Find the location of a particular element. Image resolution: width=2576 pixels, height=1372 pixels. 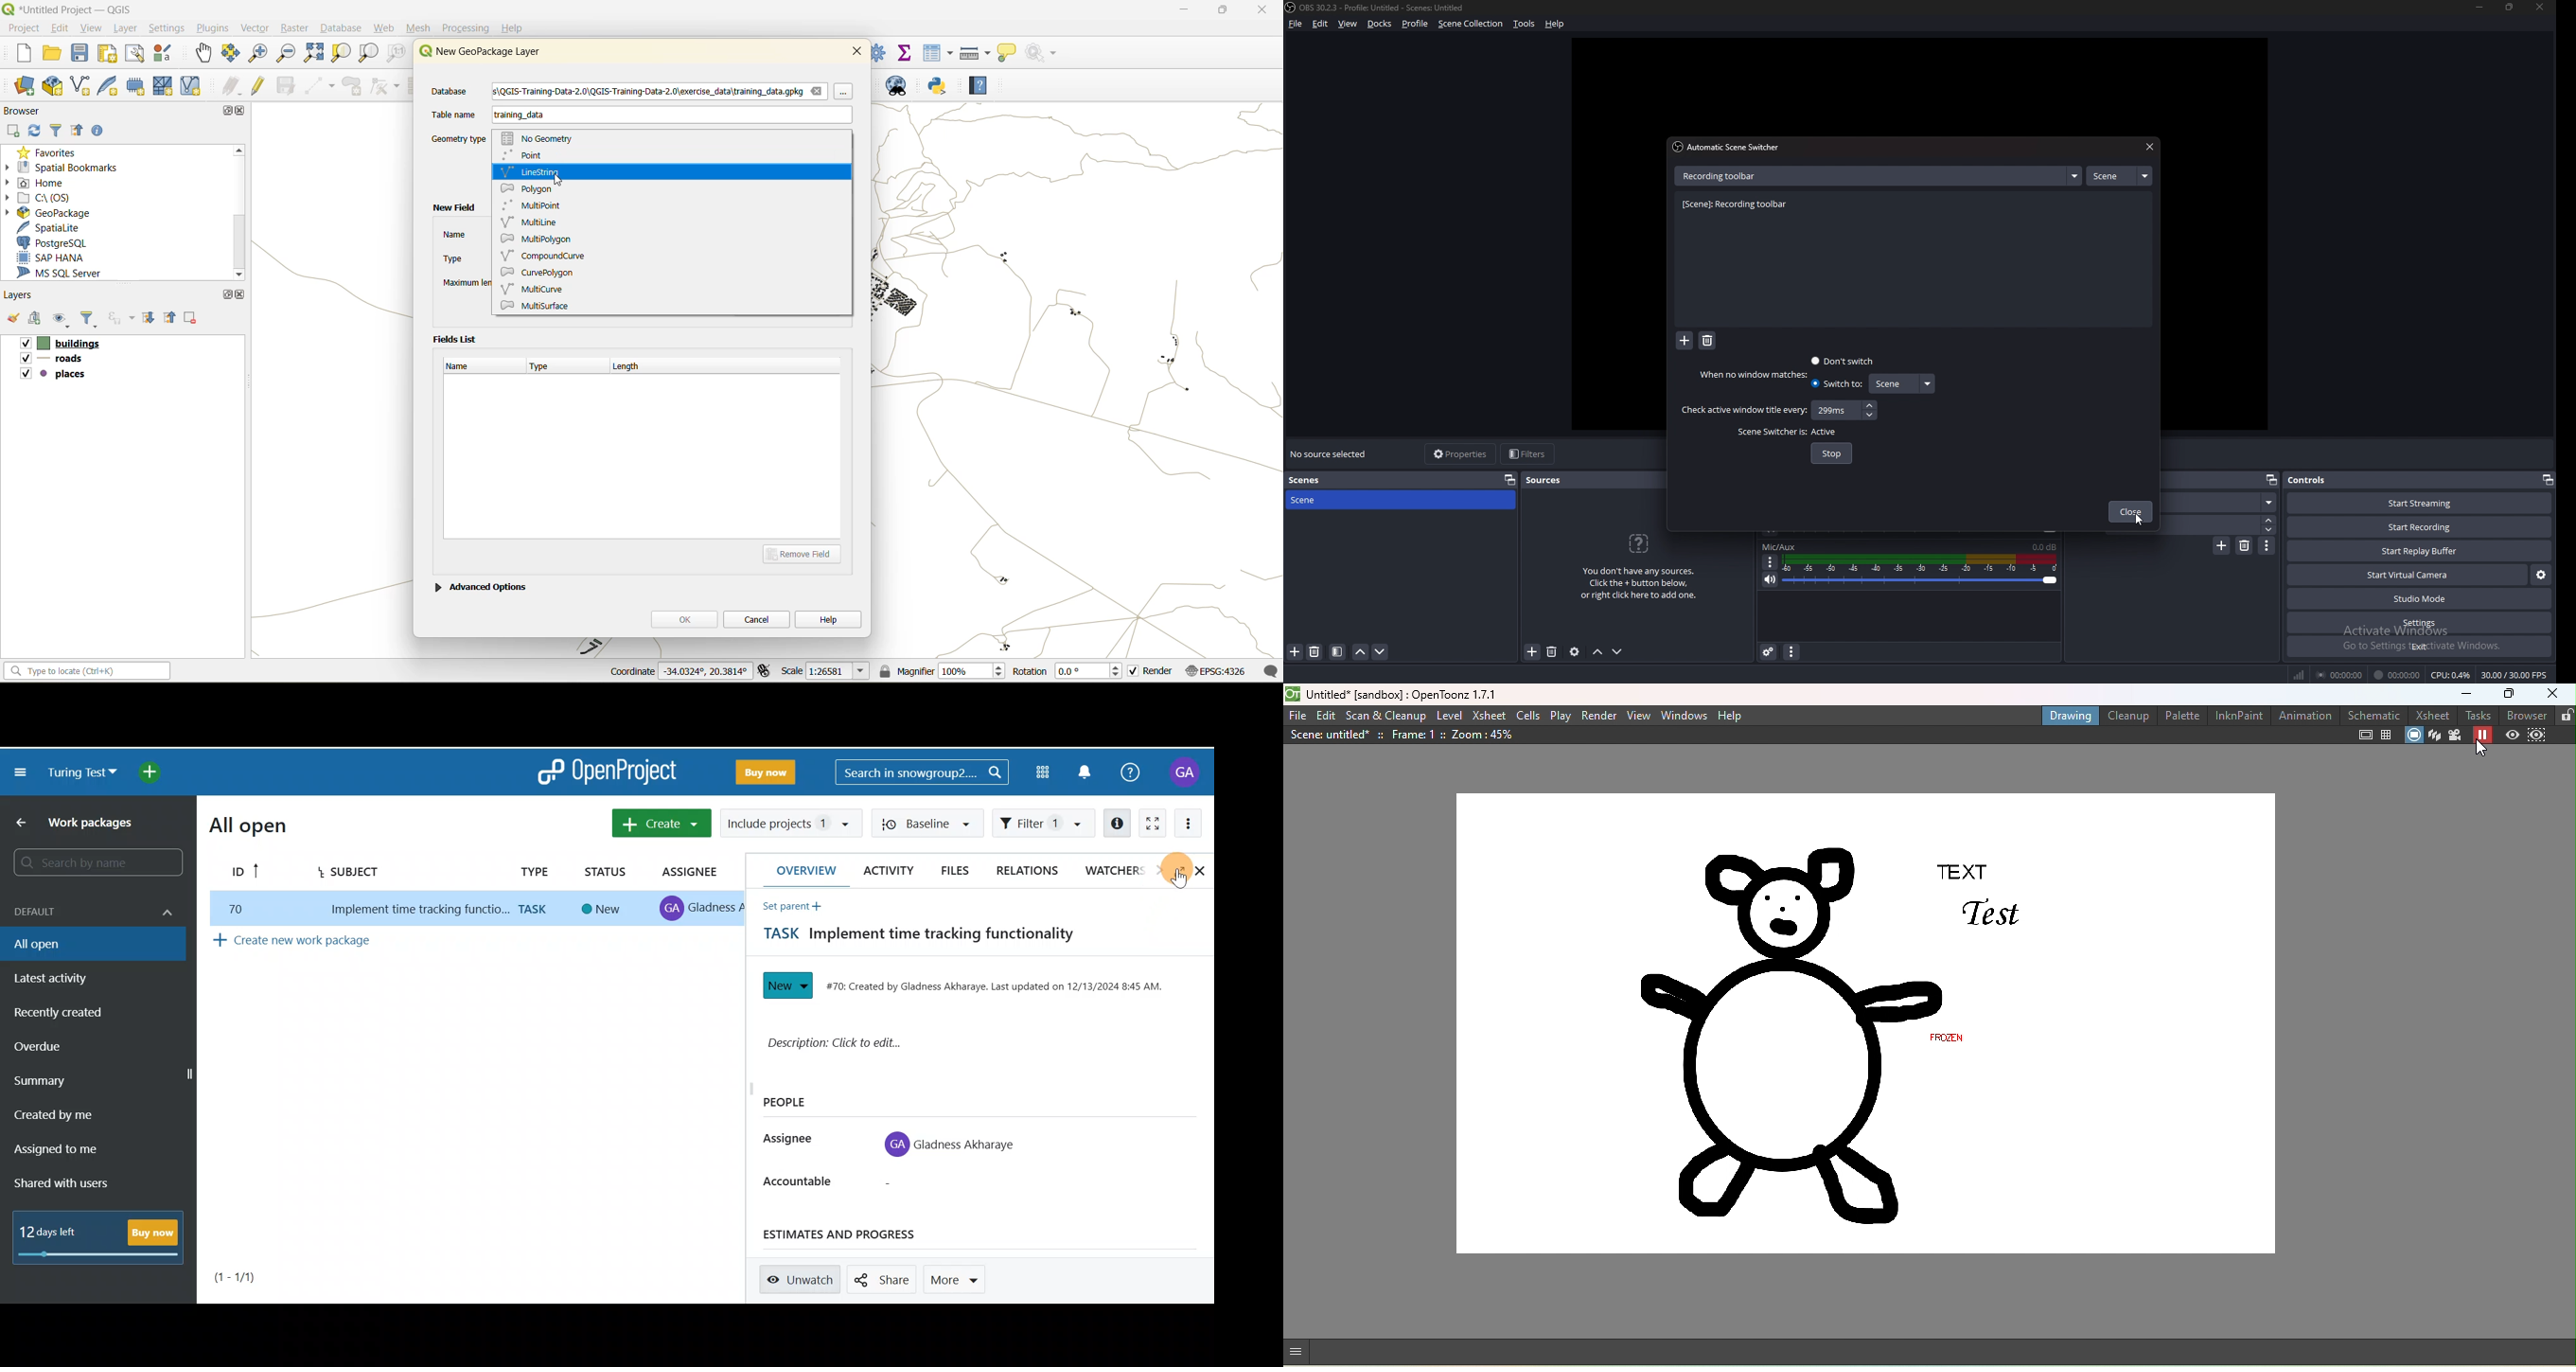

zoom full is located at coordinates (313, 54).